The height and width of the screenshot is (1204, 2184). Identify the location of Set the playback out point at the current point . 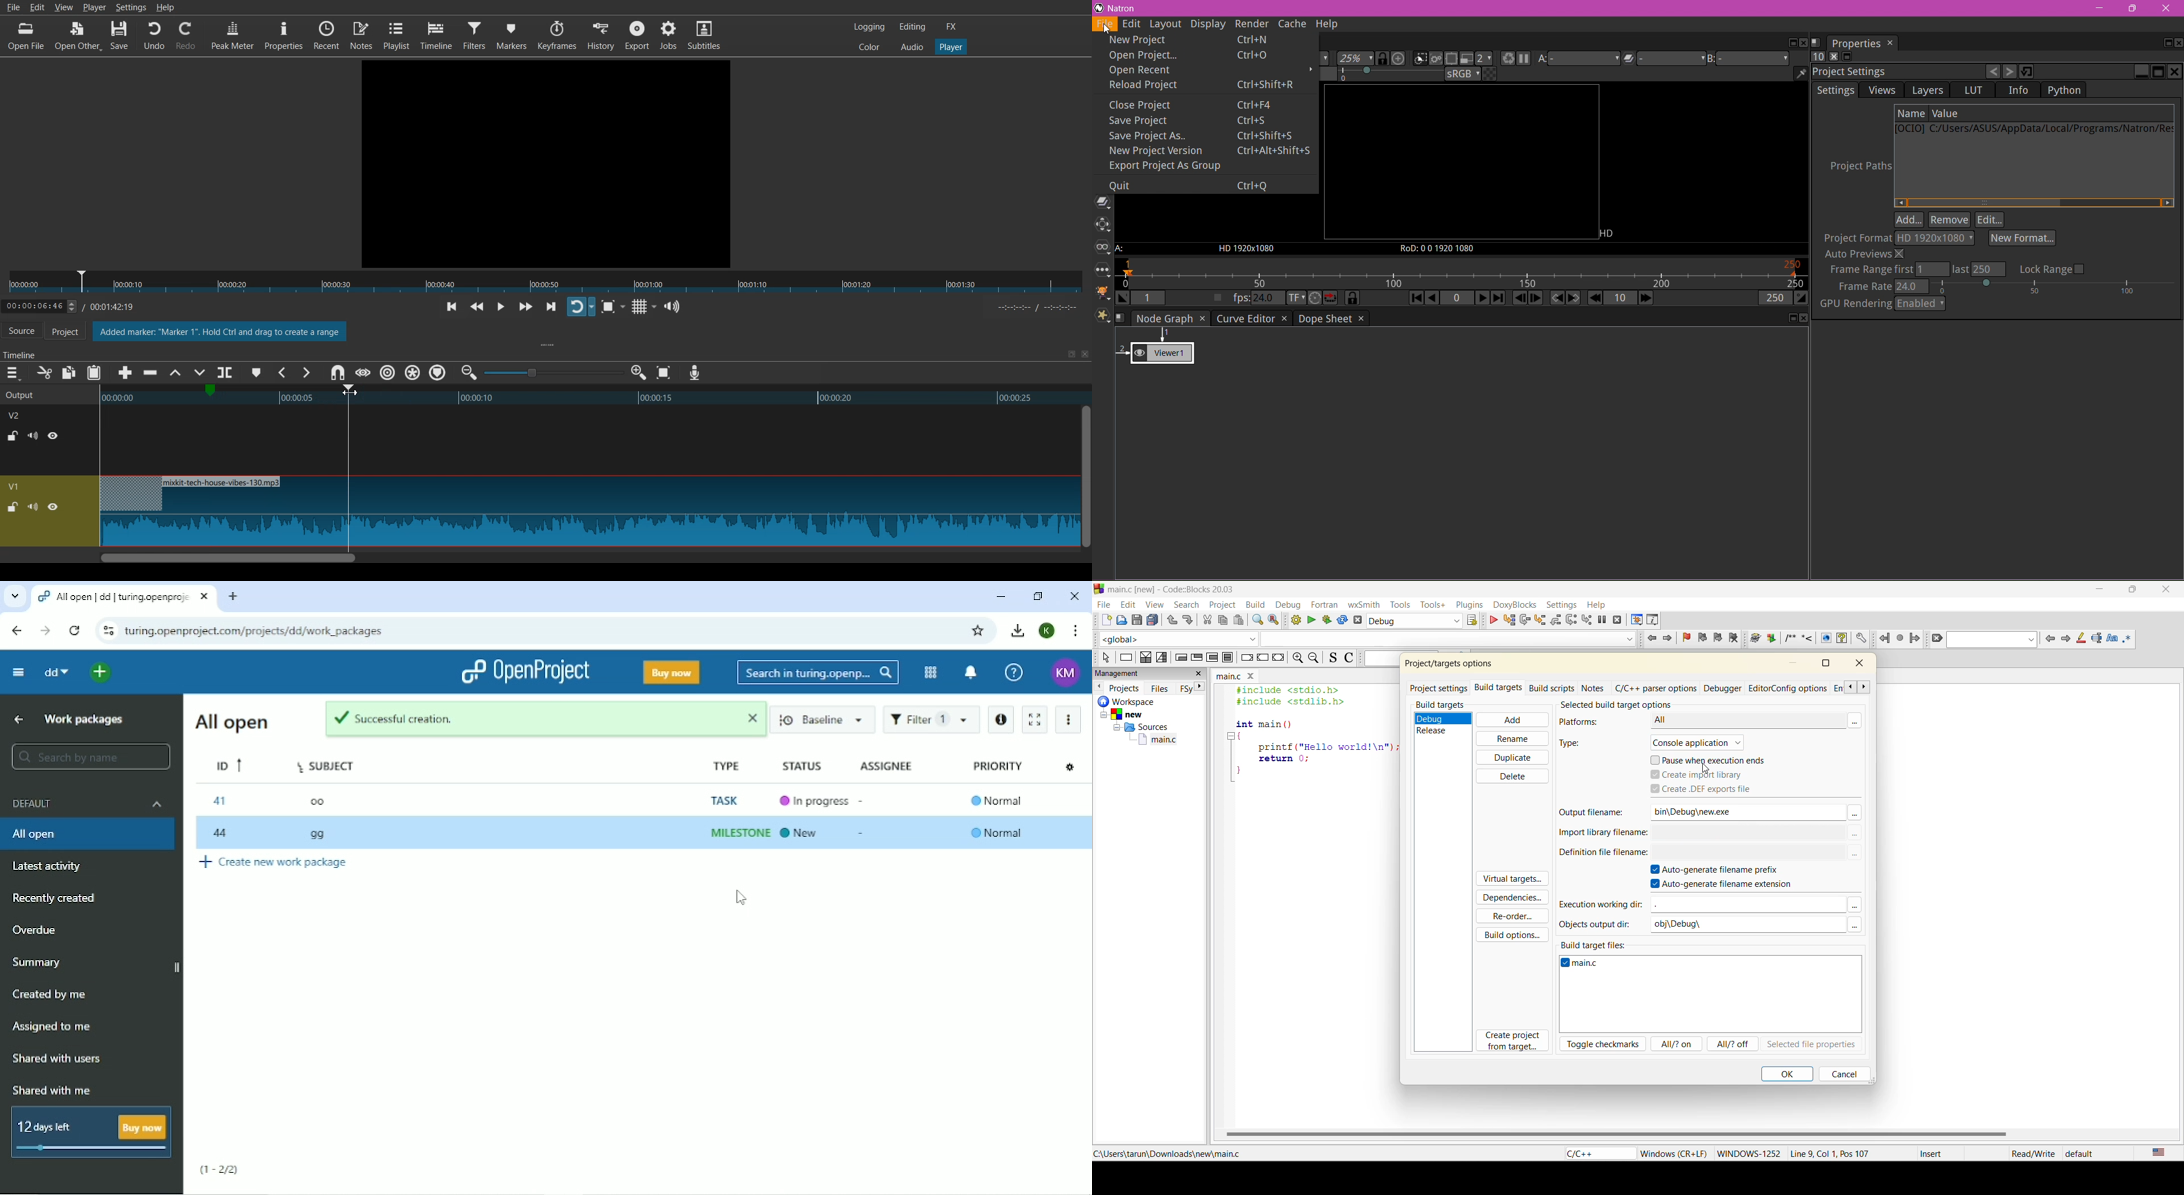
(1801, 299).